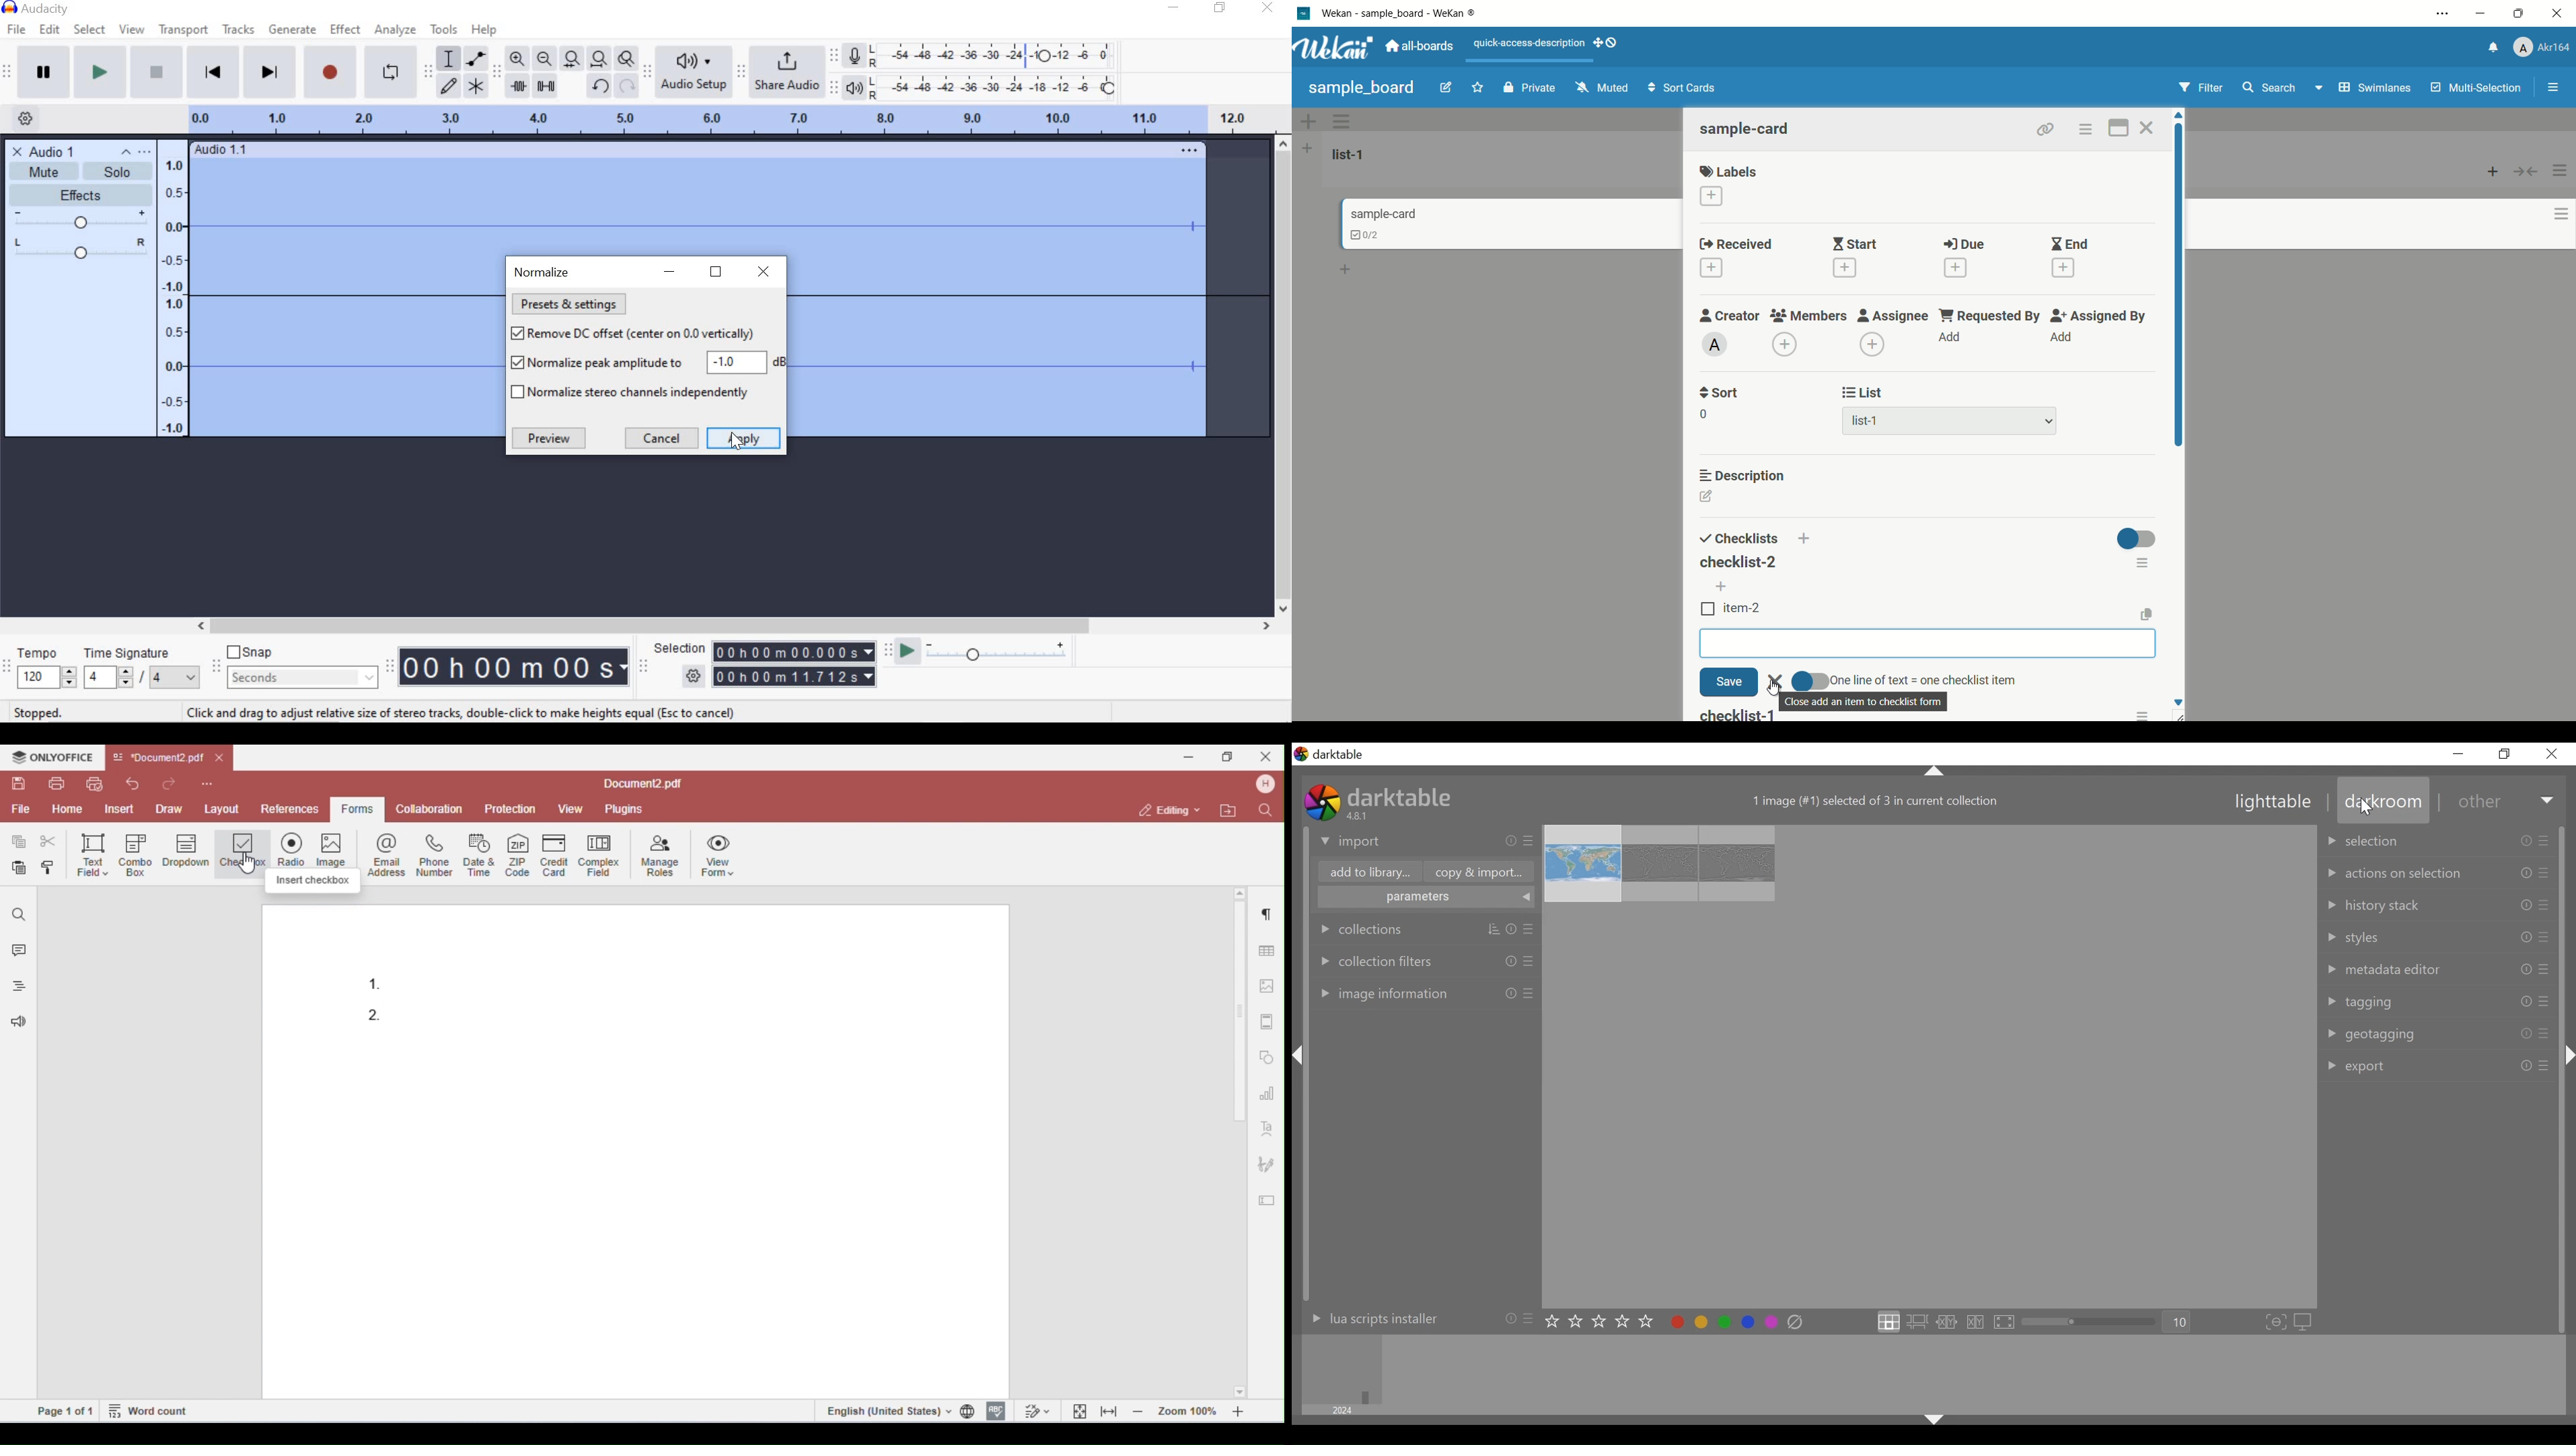  Describe the element at coordinates (44, 172) in the screenshot. I see `mute` at that location.